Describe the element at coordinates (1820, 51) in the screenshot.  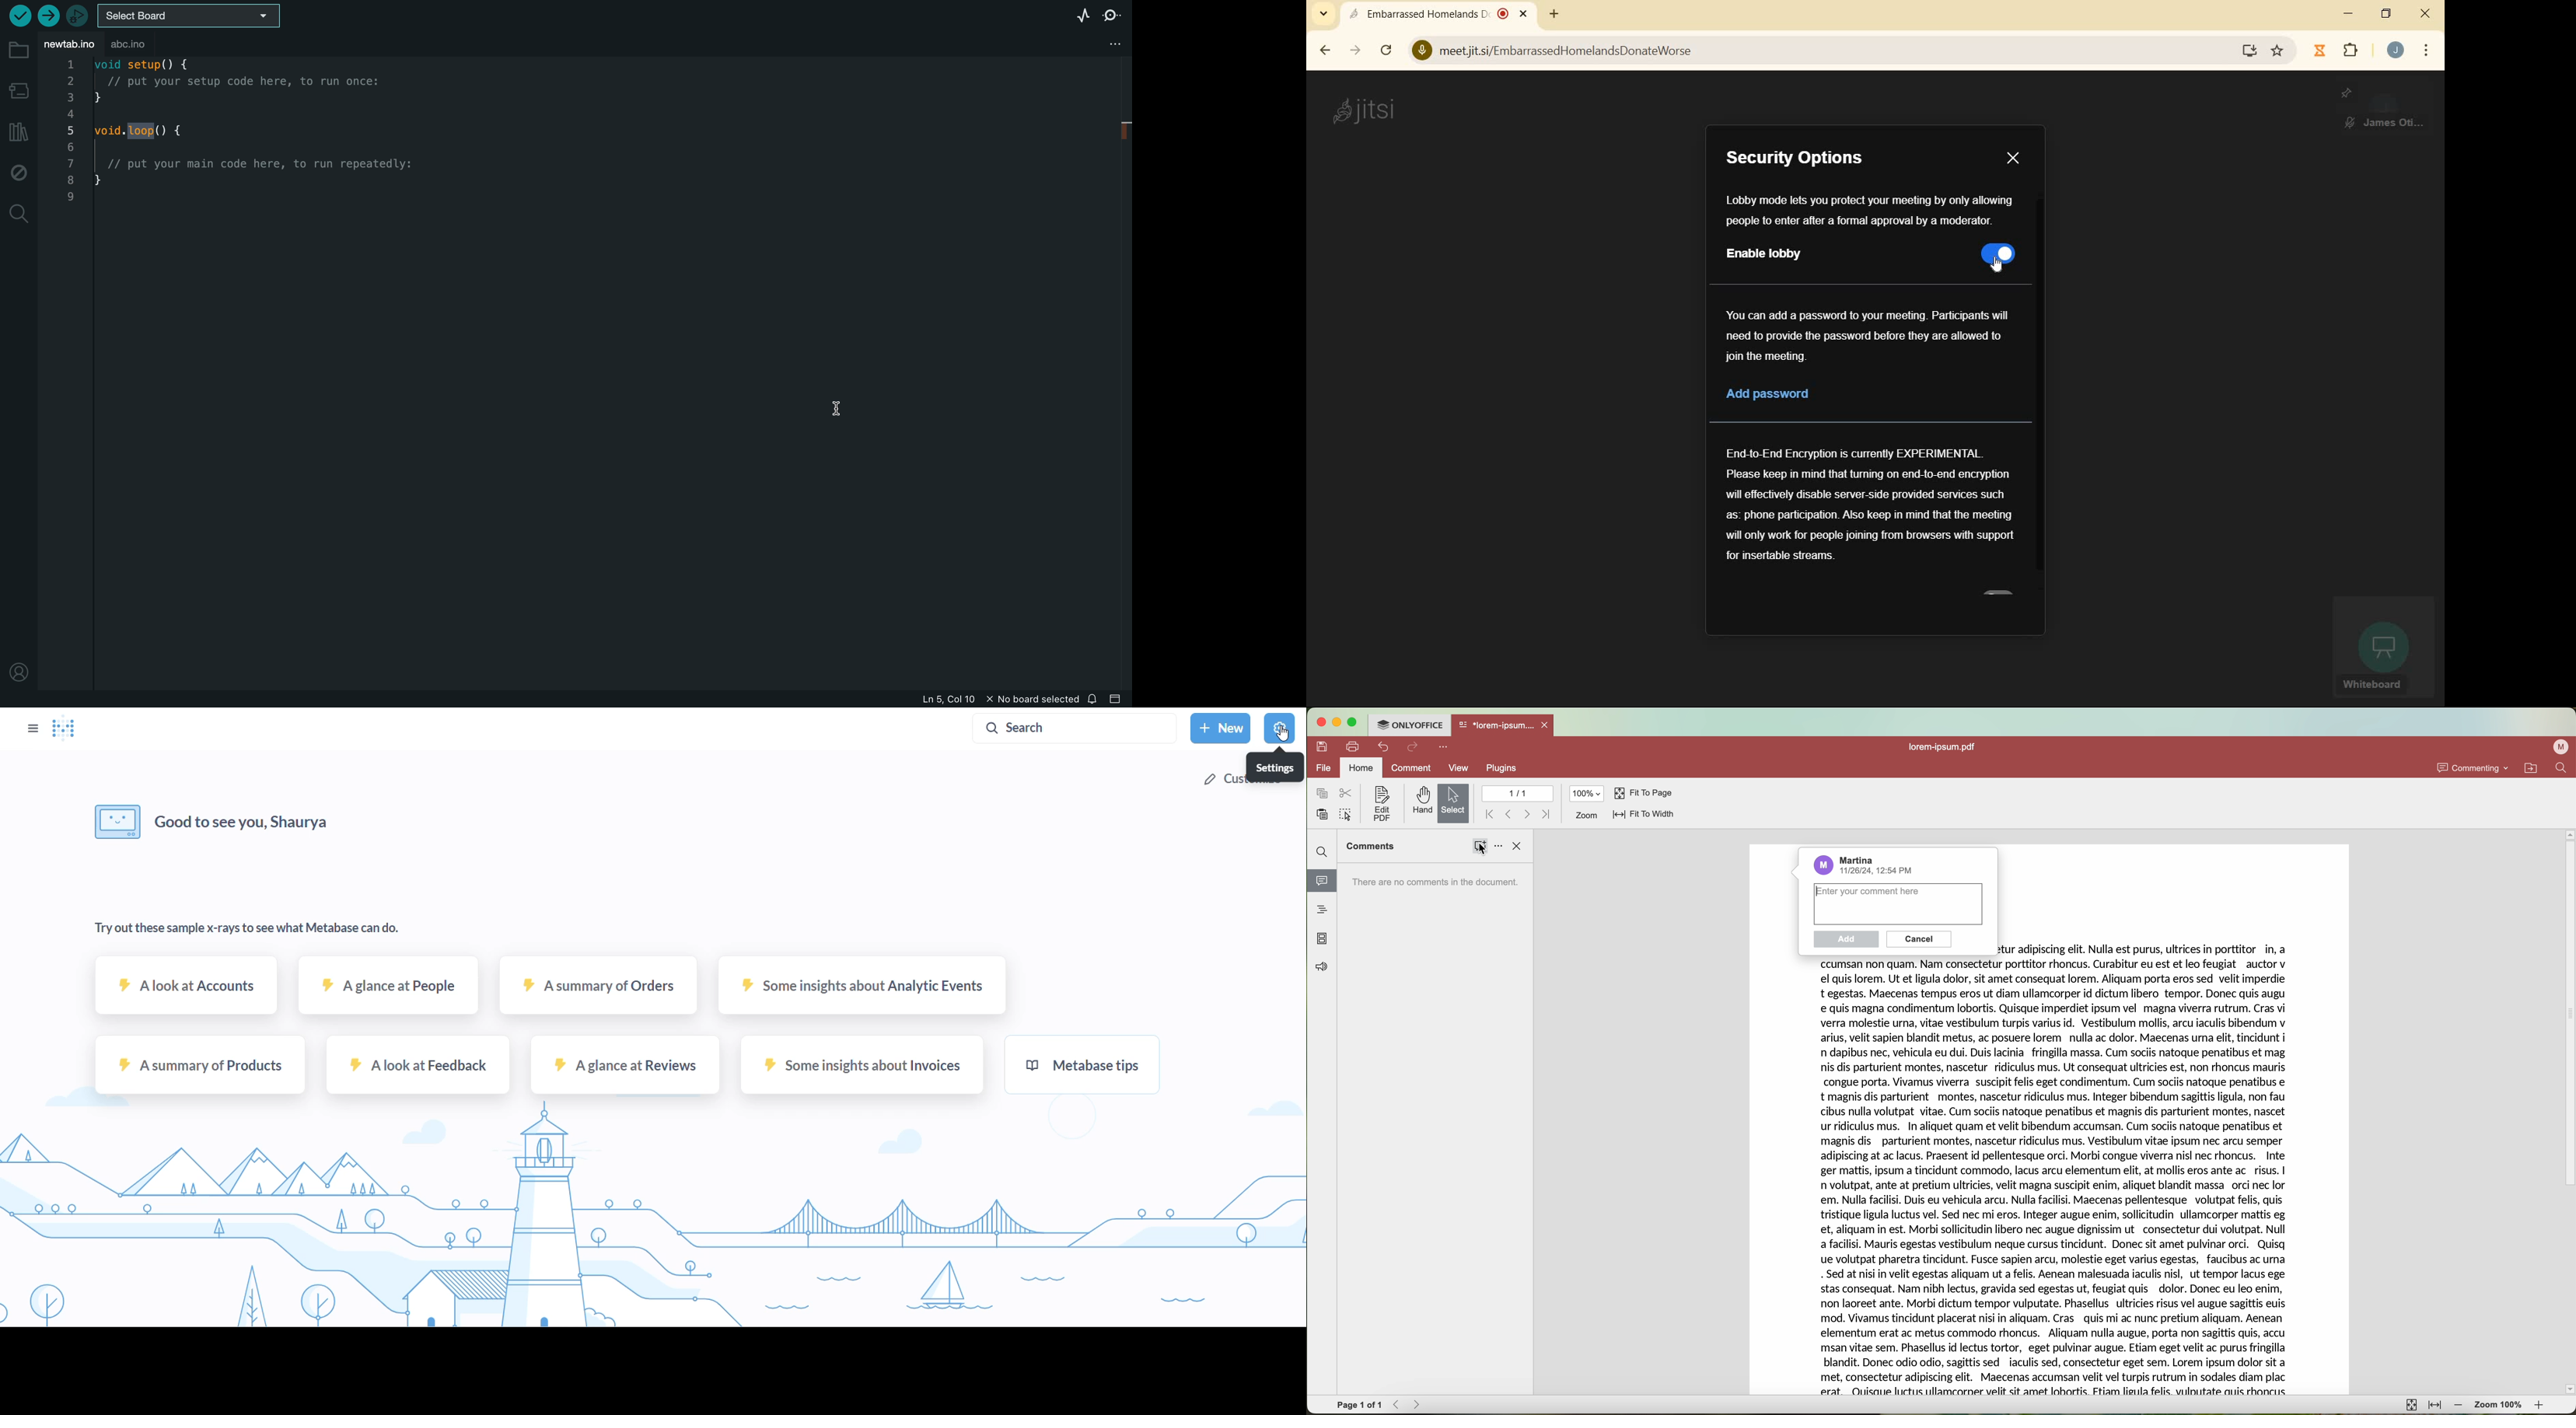
I see `address bar` at that location.